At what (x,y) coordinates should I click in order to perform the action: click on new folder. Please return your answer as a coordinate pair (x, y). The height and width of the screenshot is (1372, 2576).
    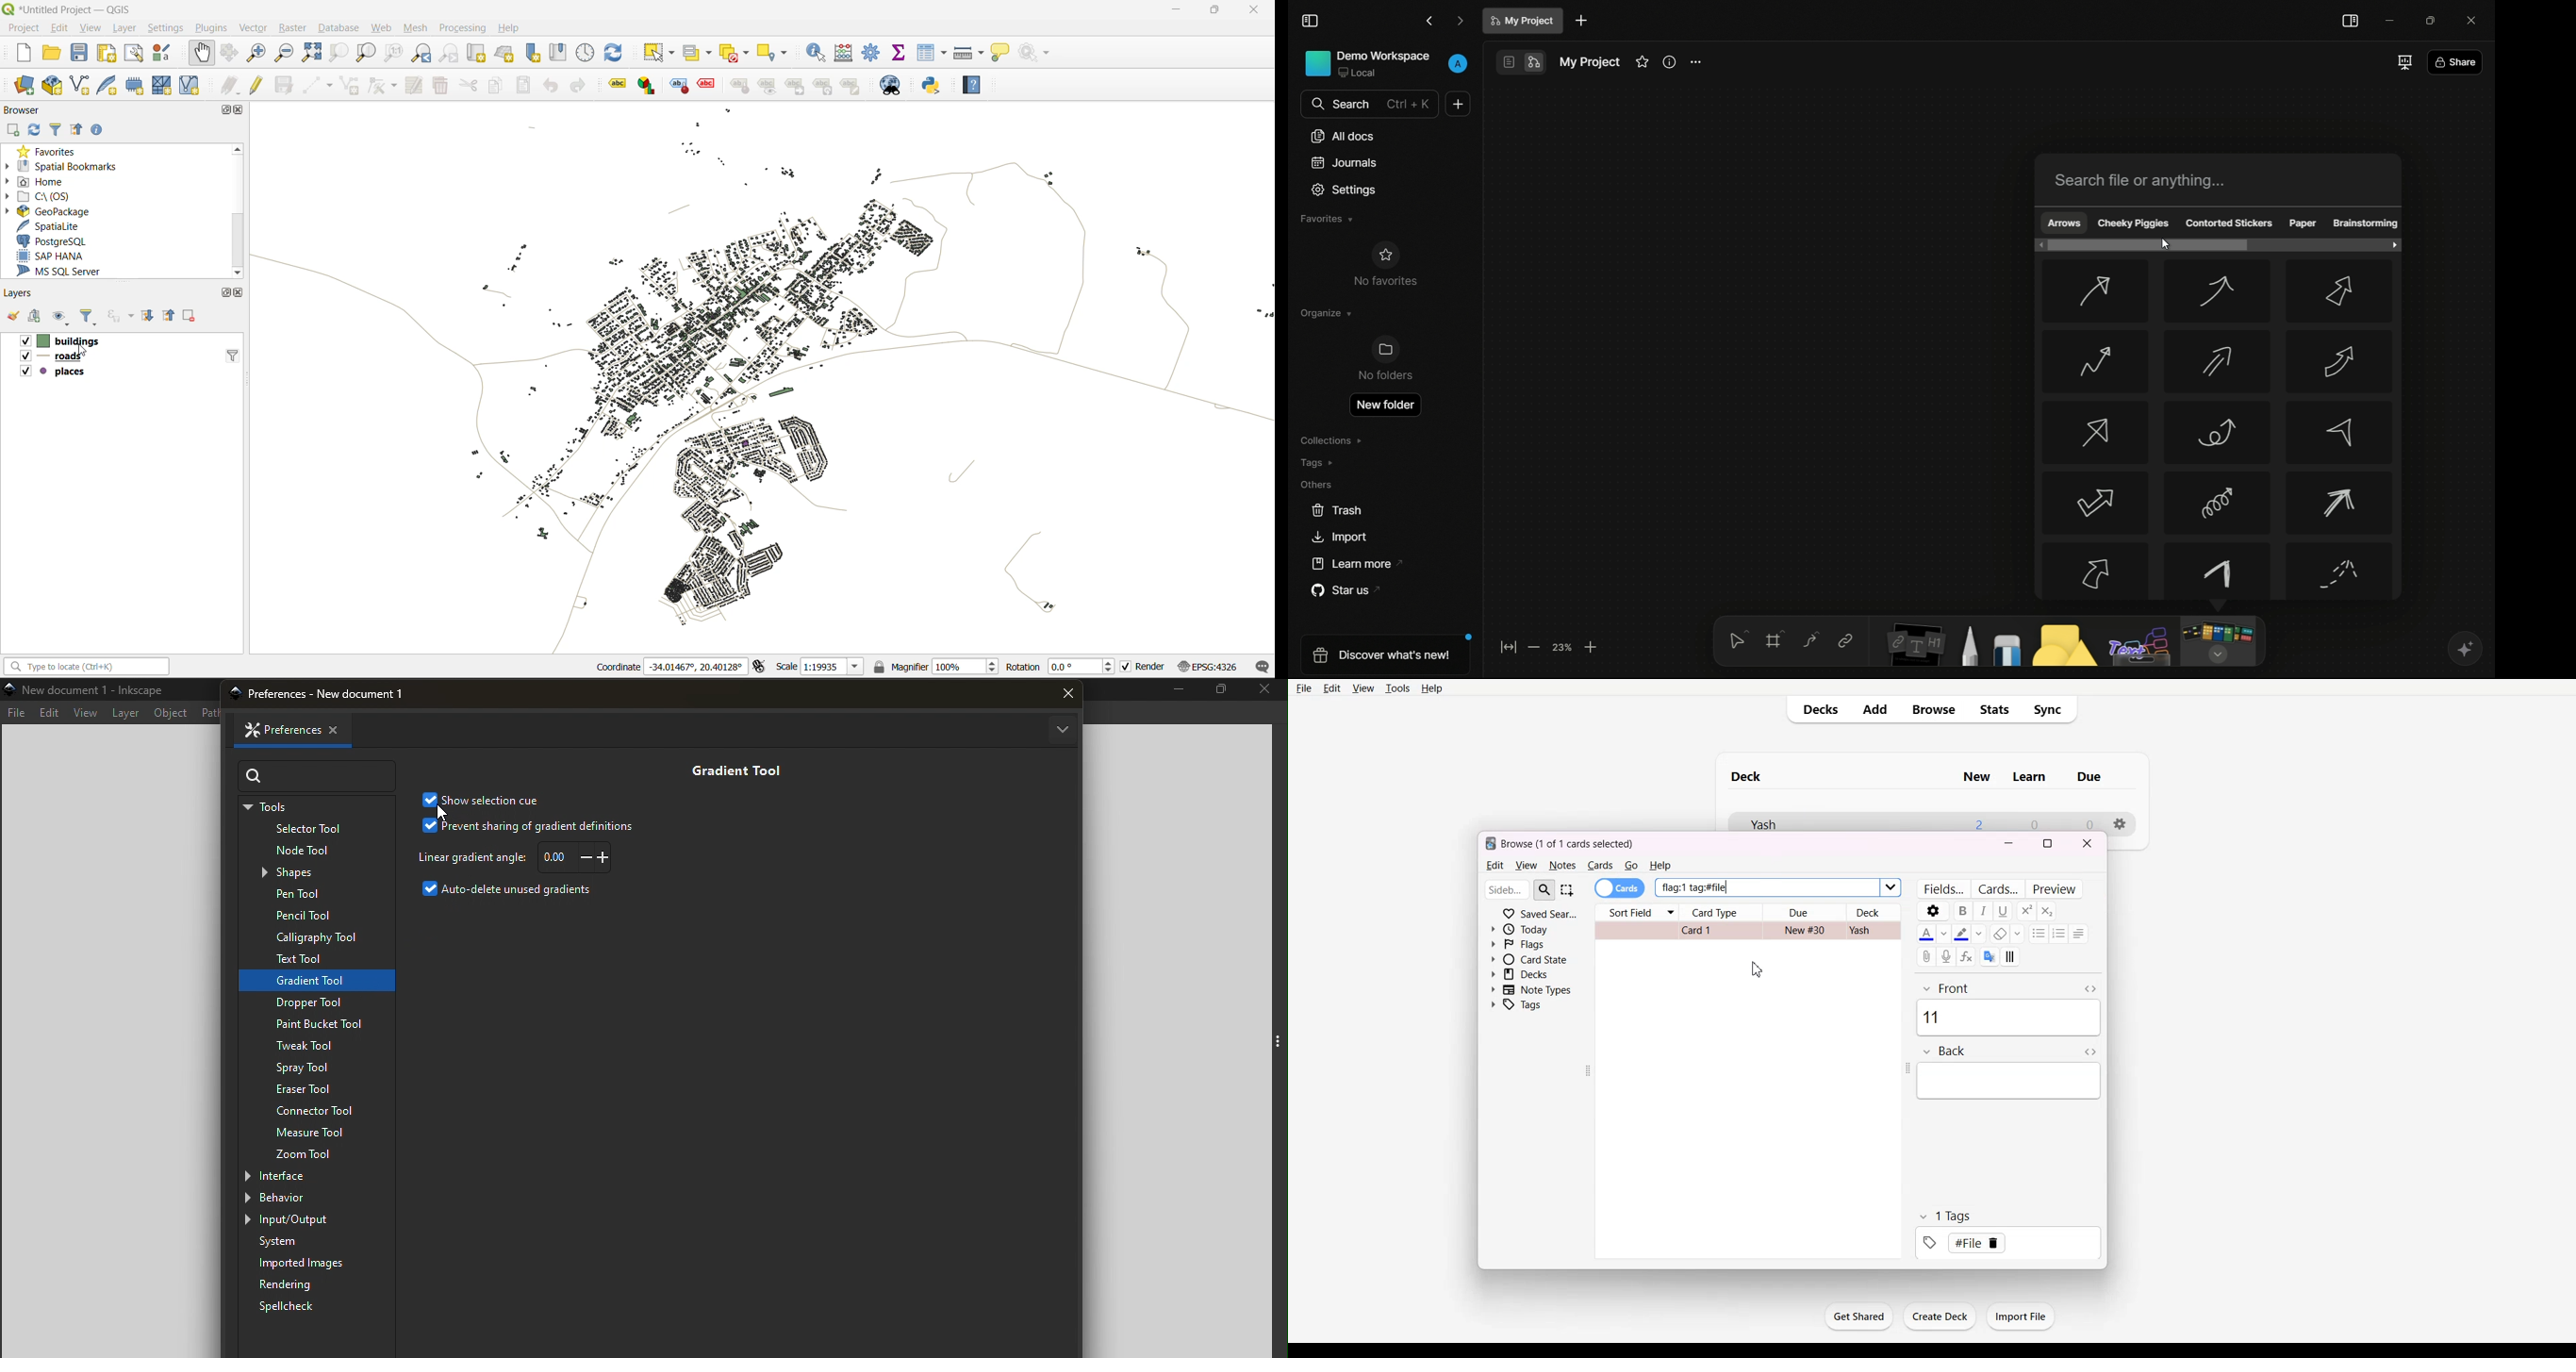
    Looking at the image, I should click on (1384, 405).